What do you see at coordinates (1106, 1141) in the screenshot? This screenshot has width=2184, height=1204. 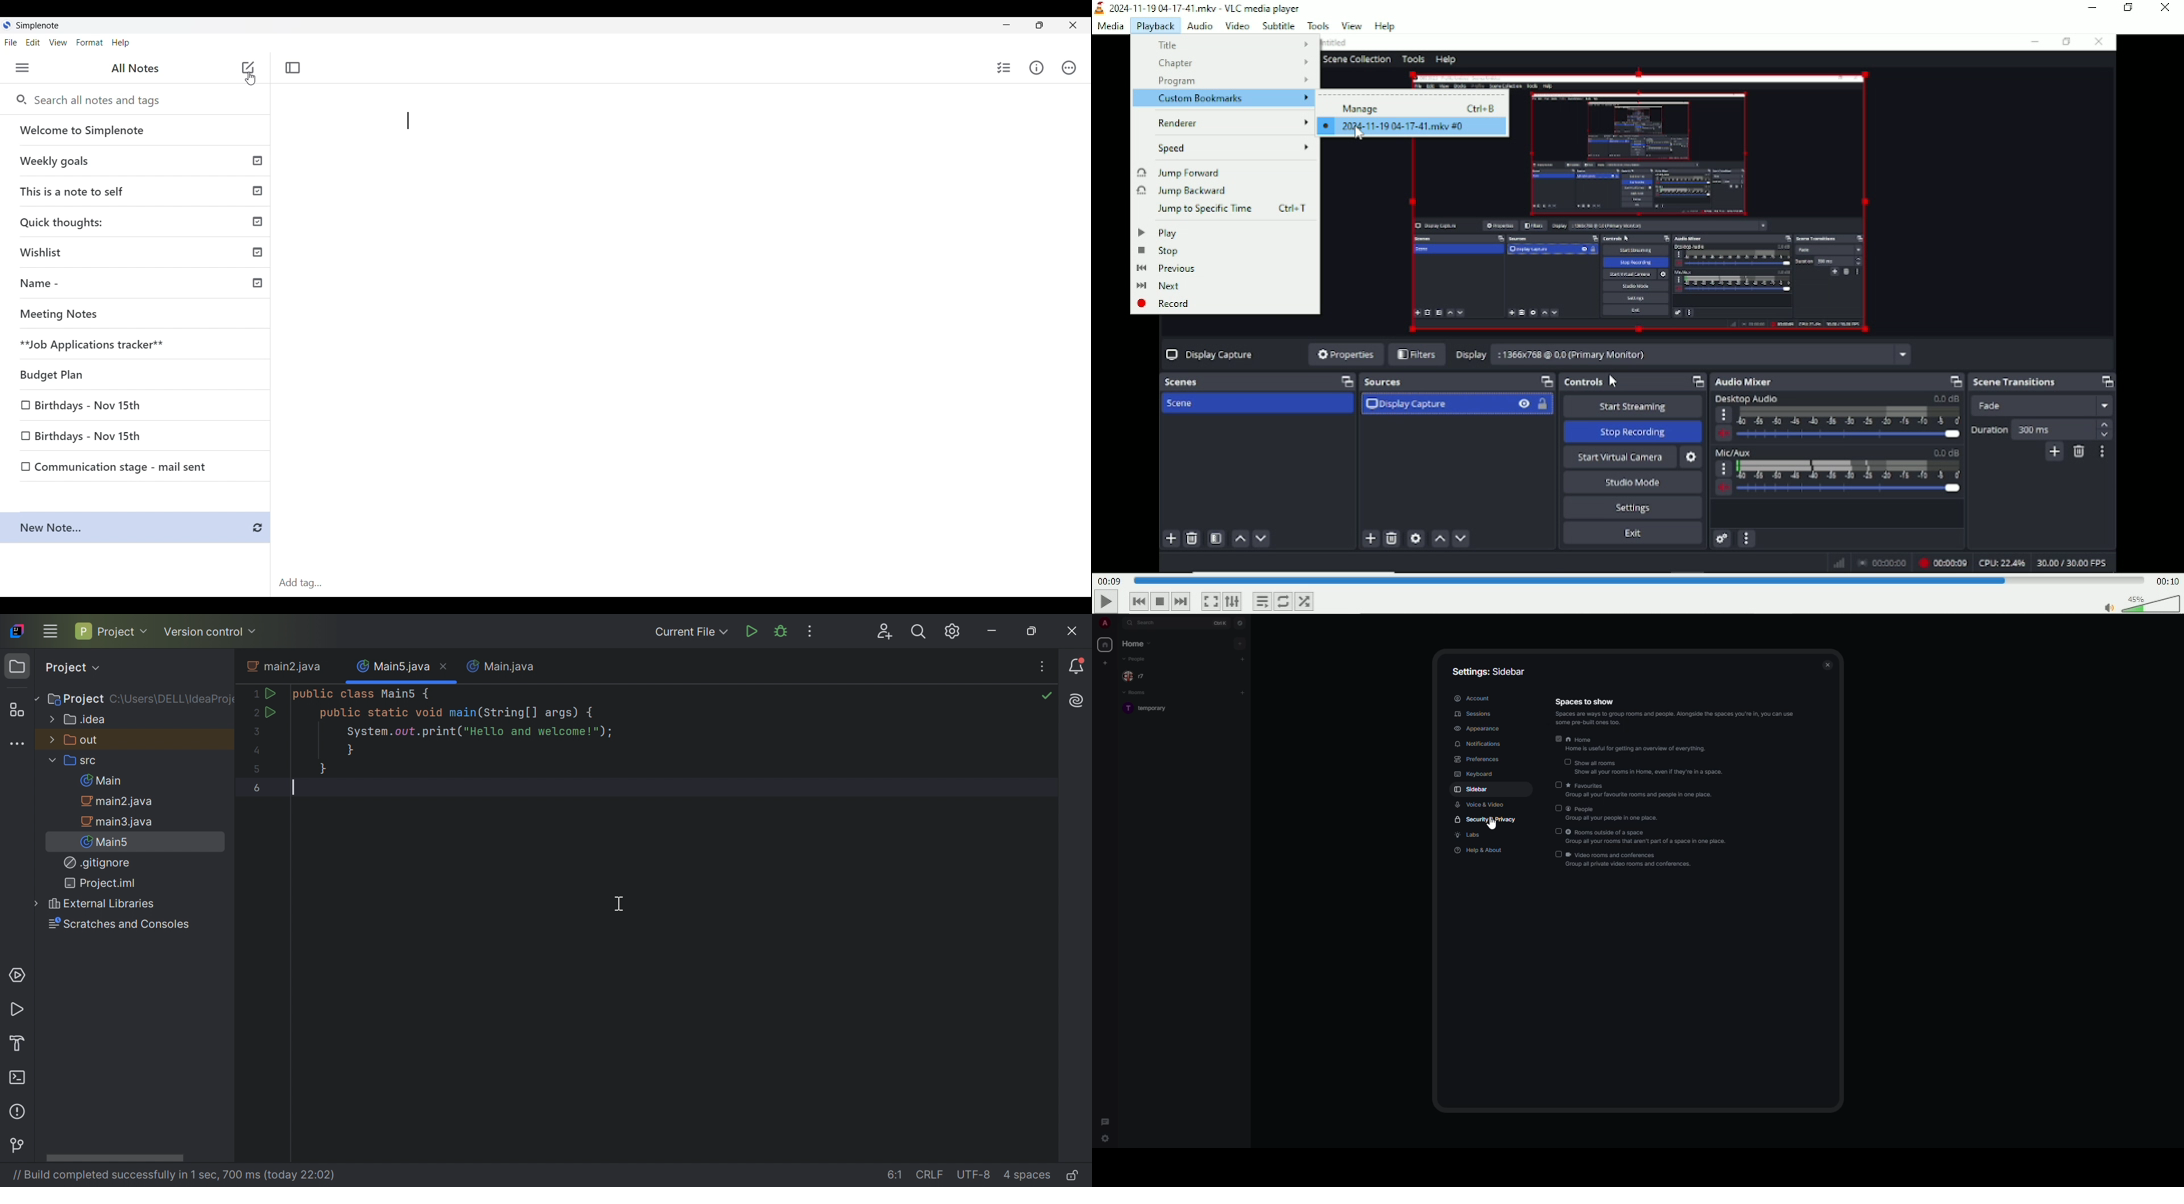 I see `quick settings` at bounding box center [1106, 1141].